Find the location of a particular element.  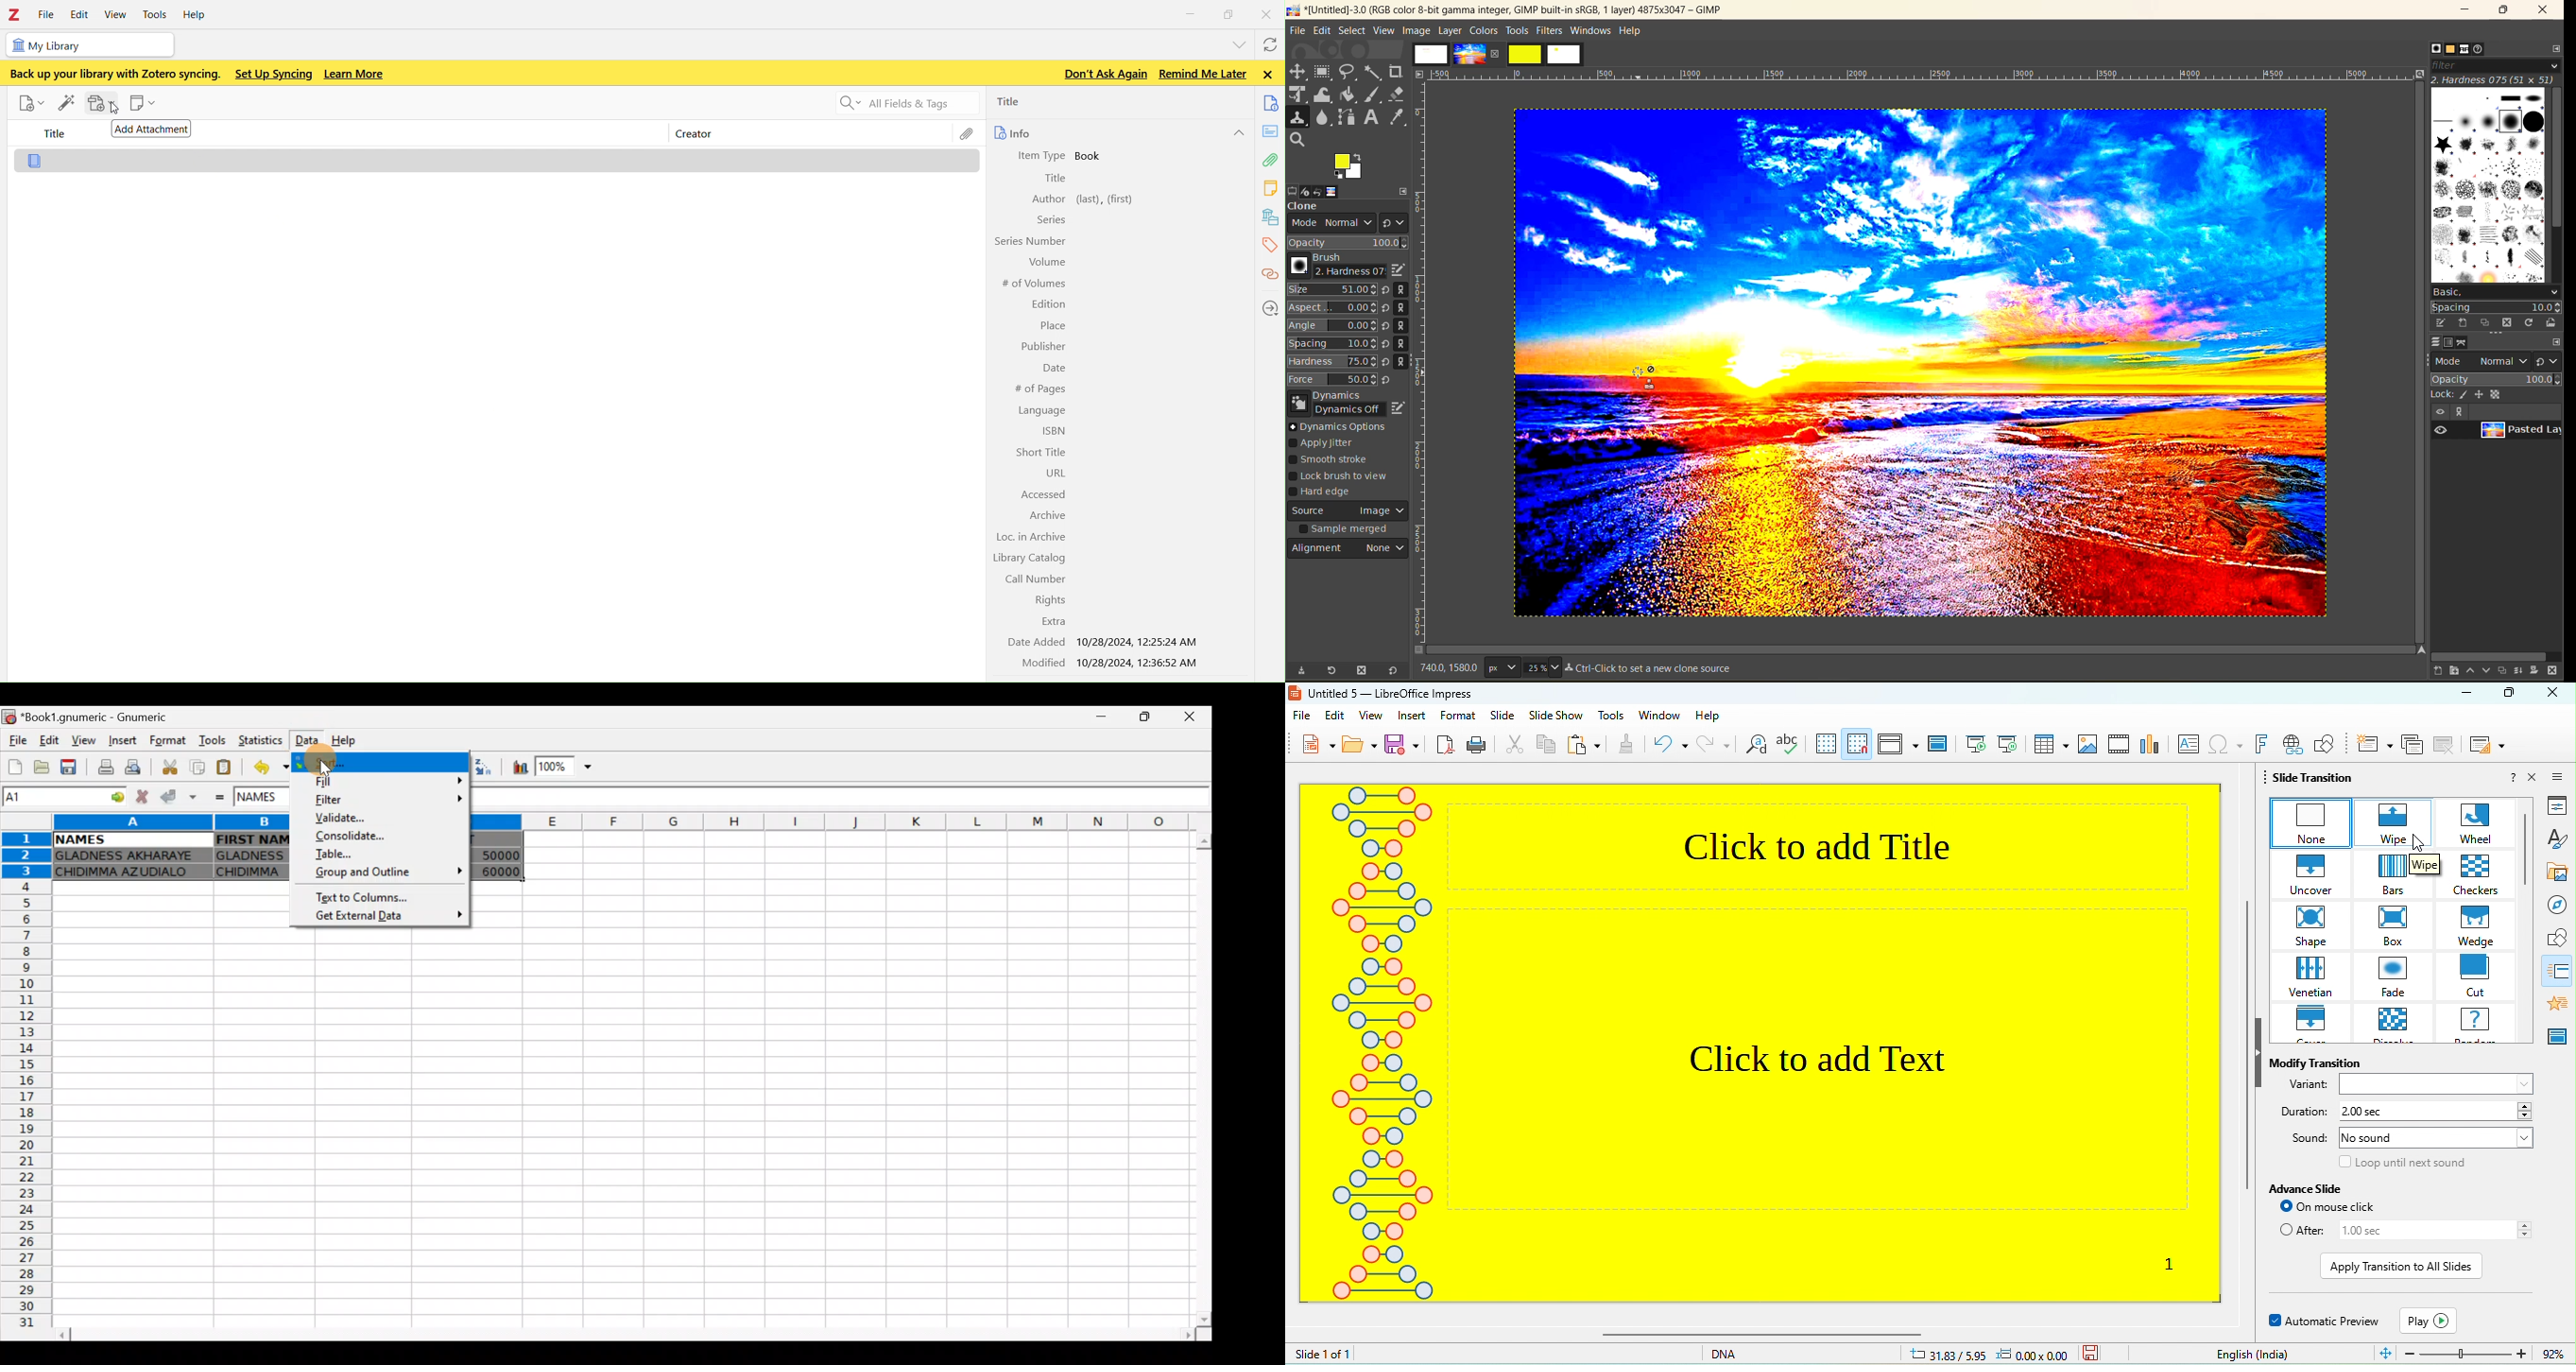

edit is located at coordinates (1335, 717).